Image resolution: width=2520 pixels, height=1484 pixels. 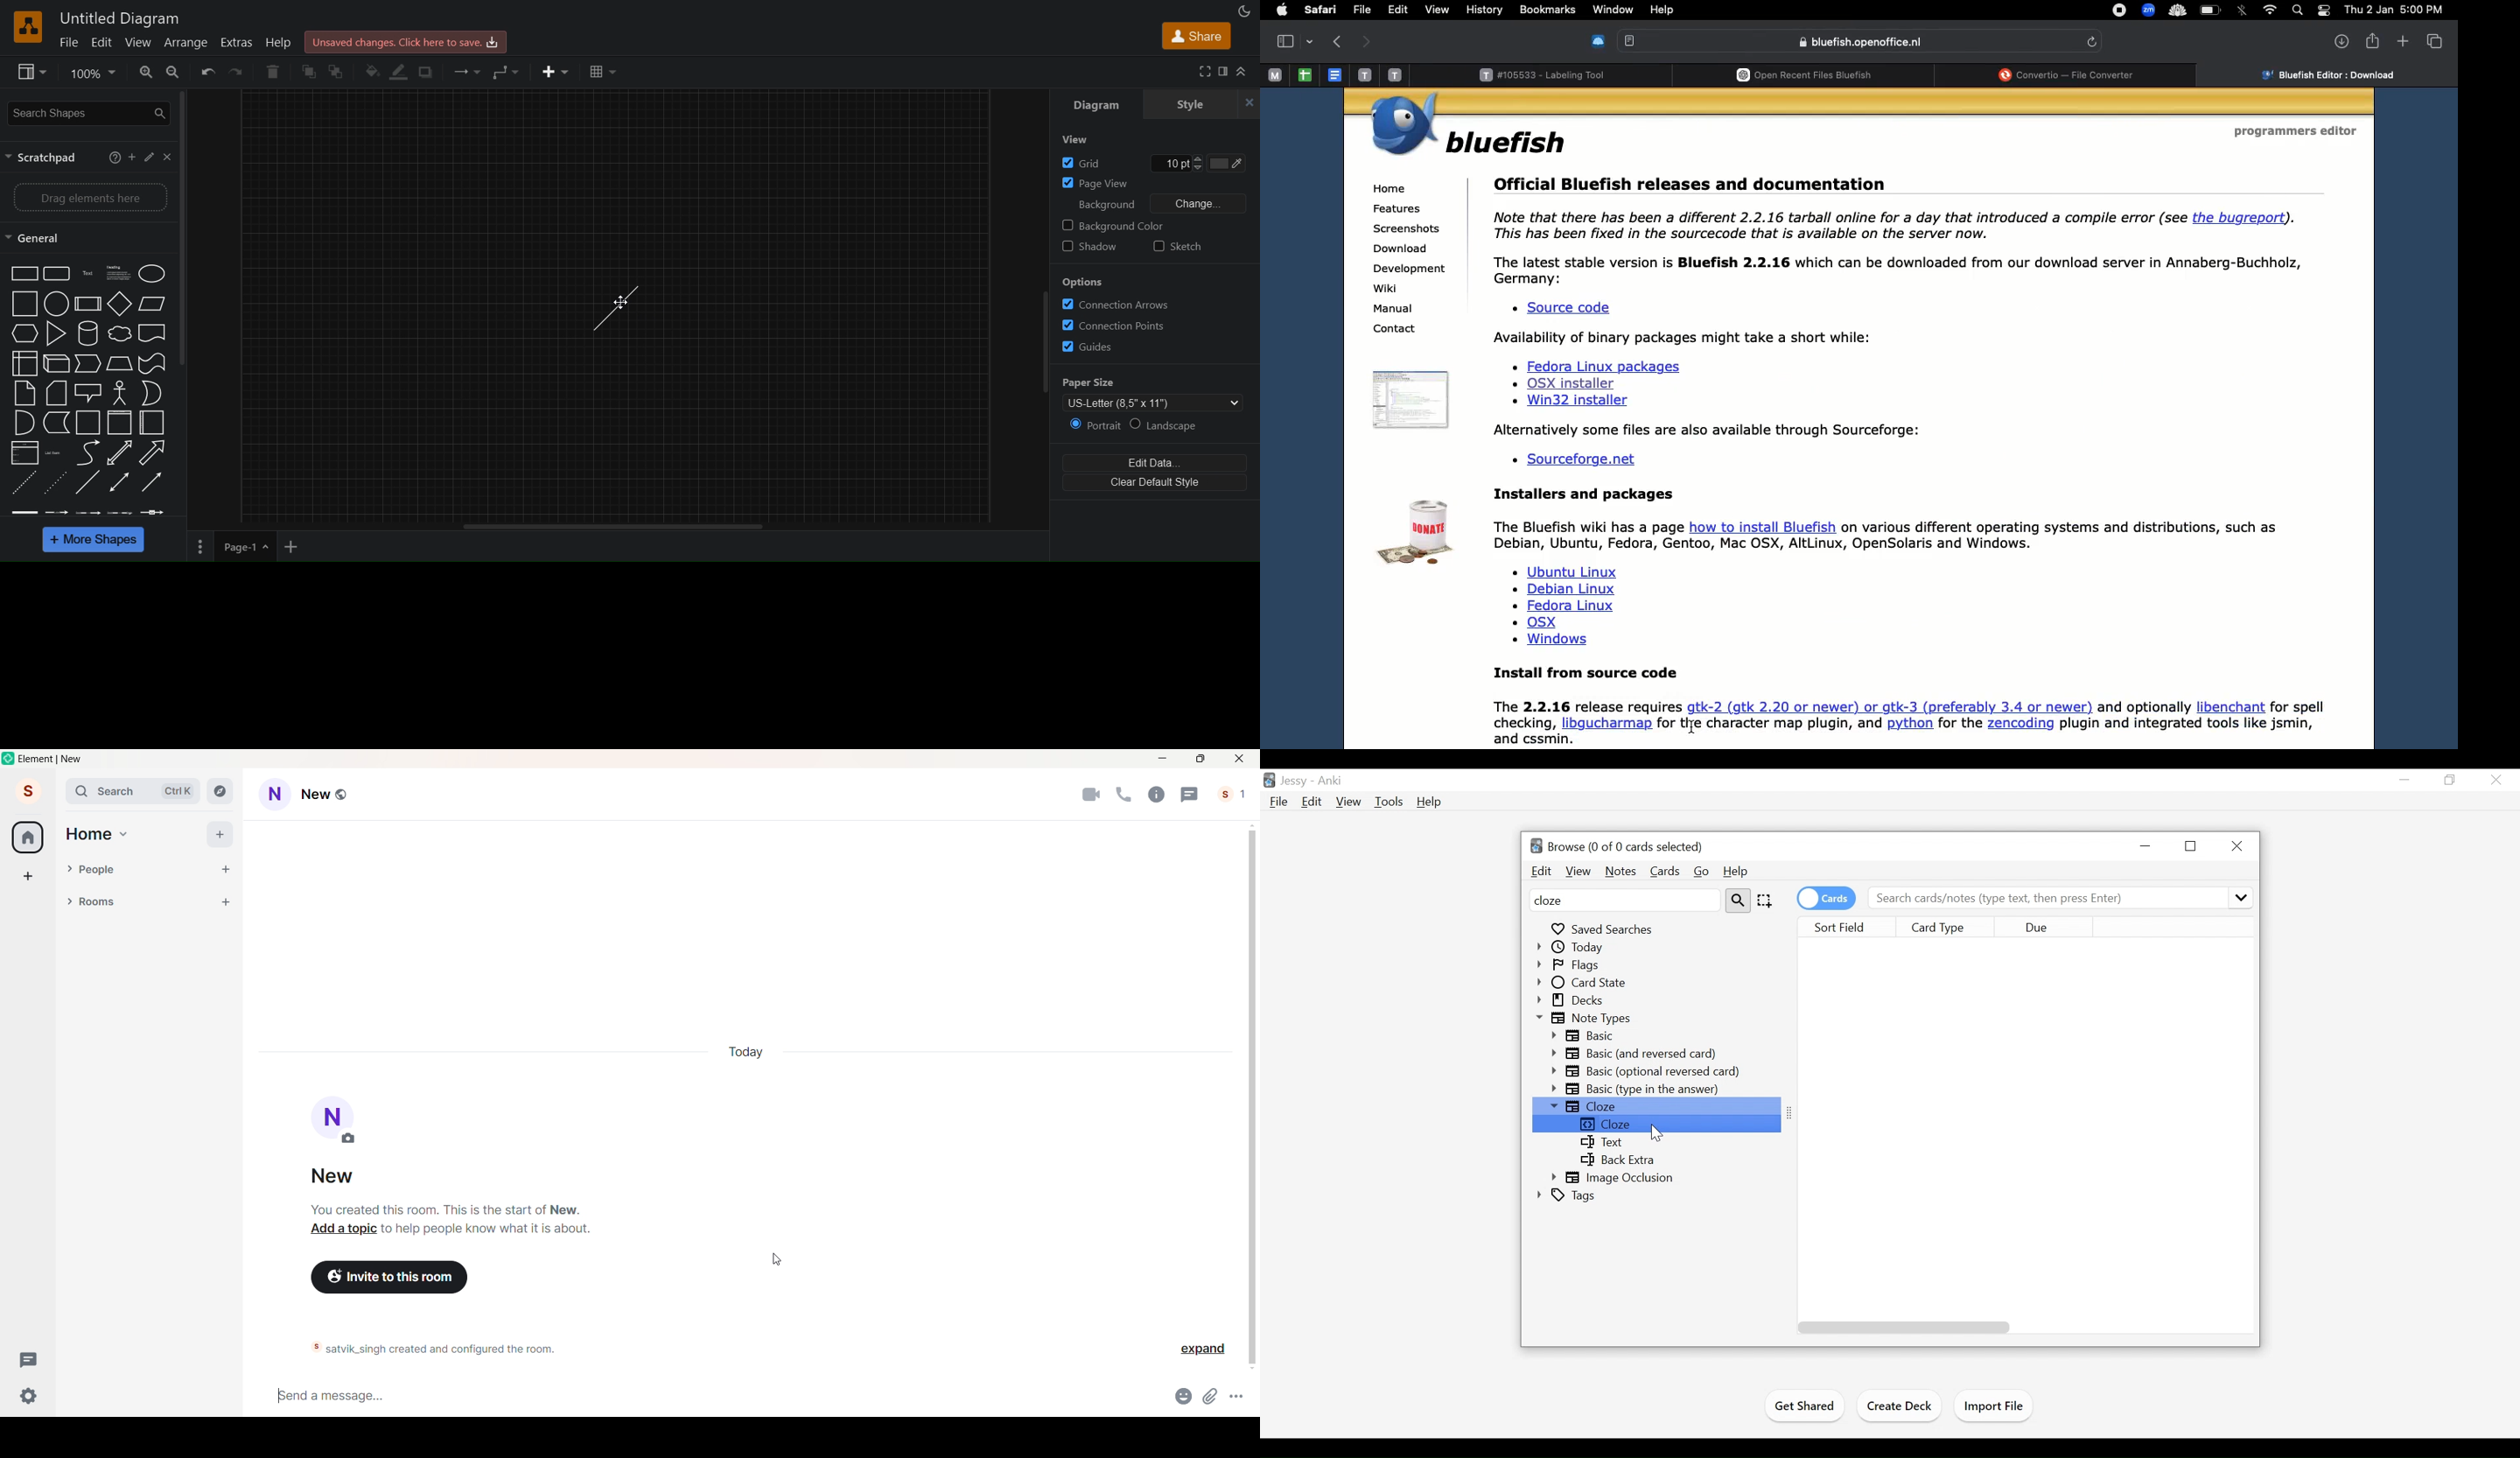 What do you see at coordinates (9, 758) in the screenshot?
I see `Logo` at bounding box center [9, 758].